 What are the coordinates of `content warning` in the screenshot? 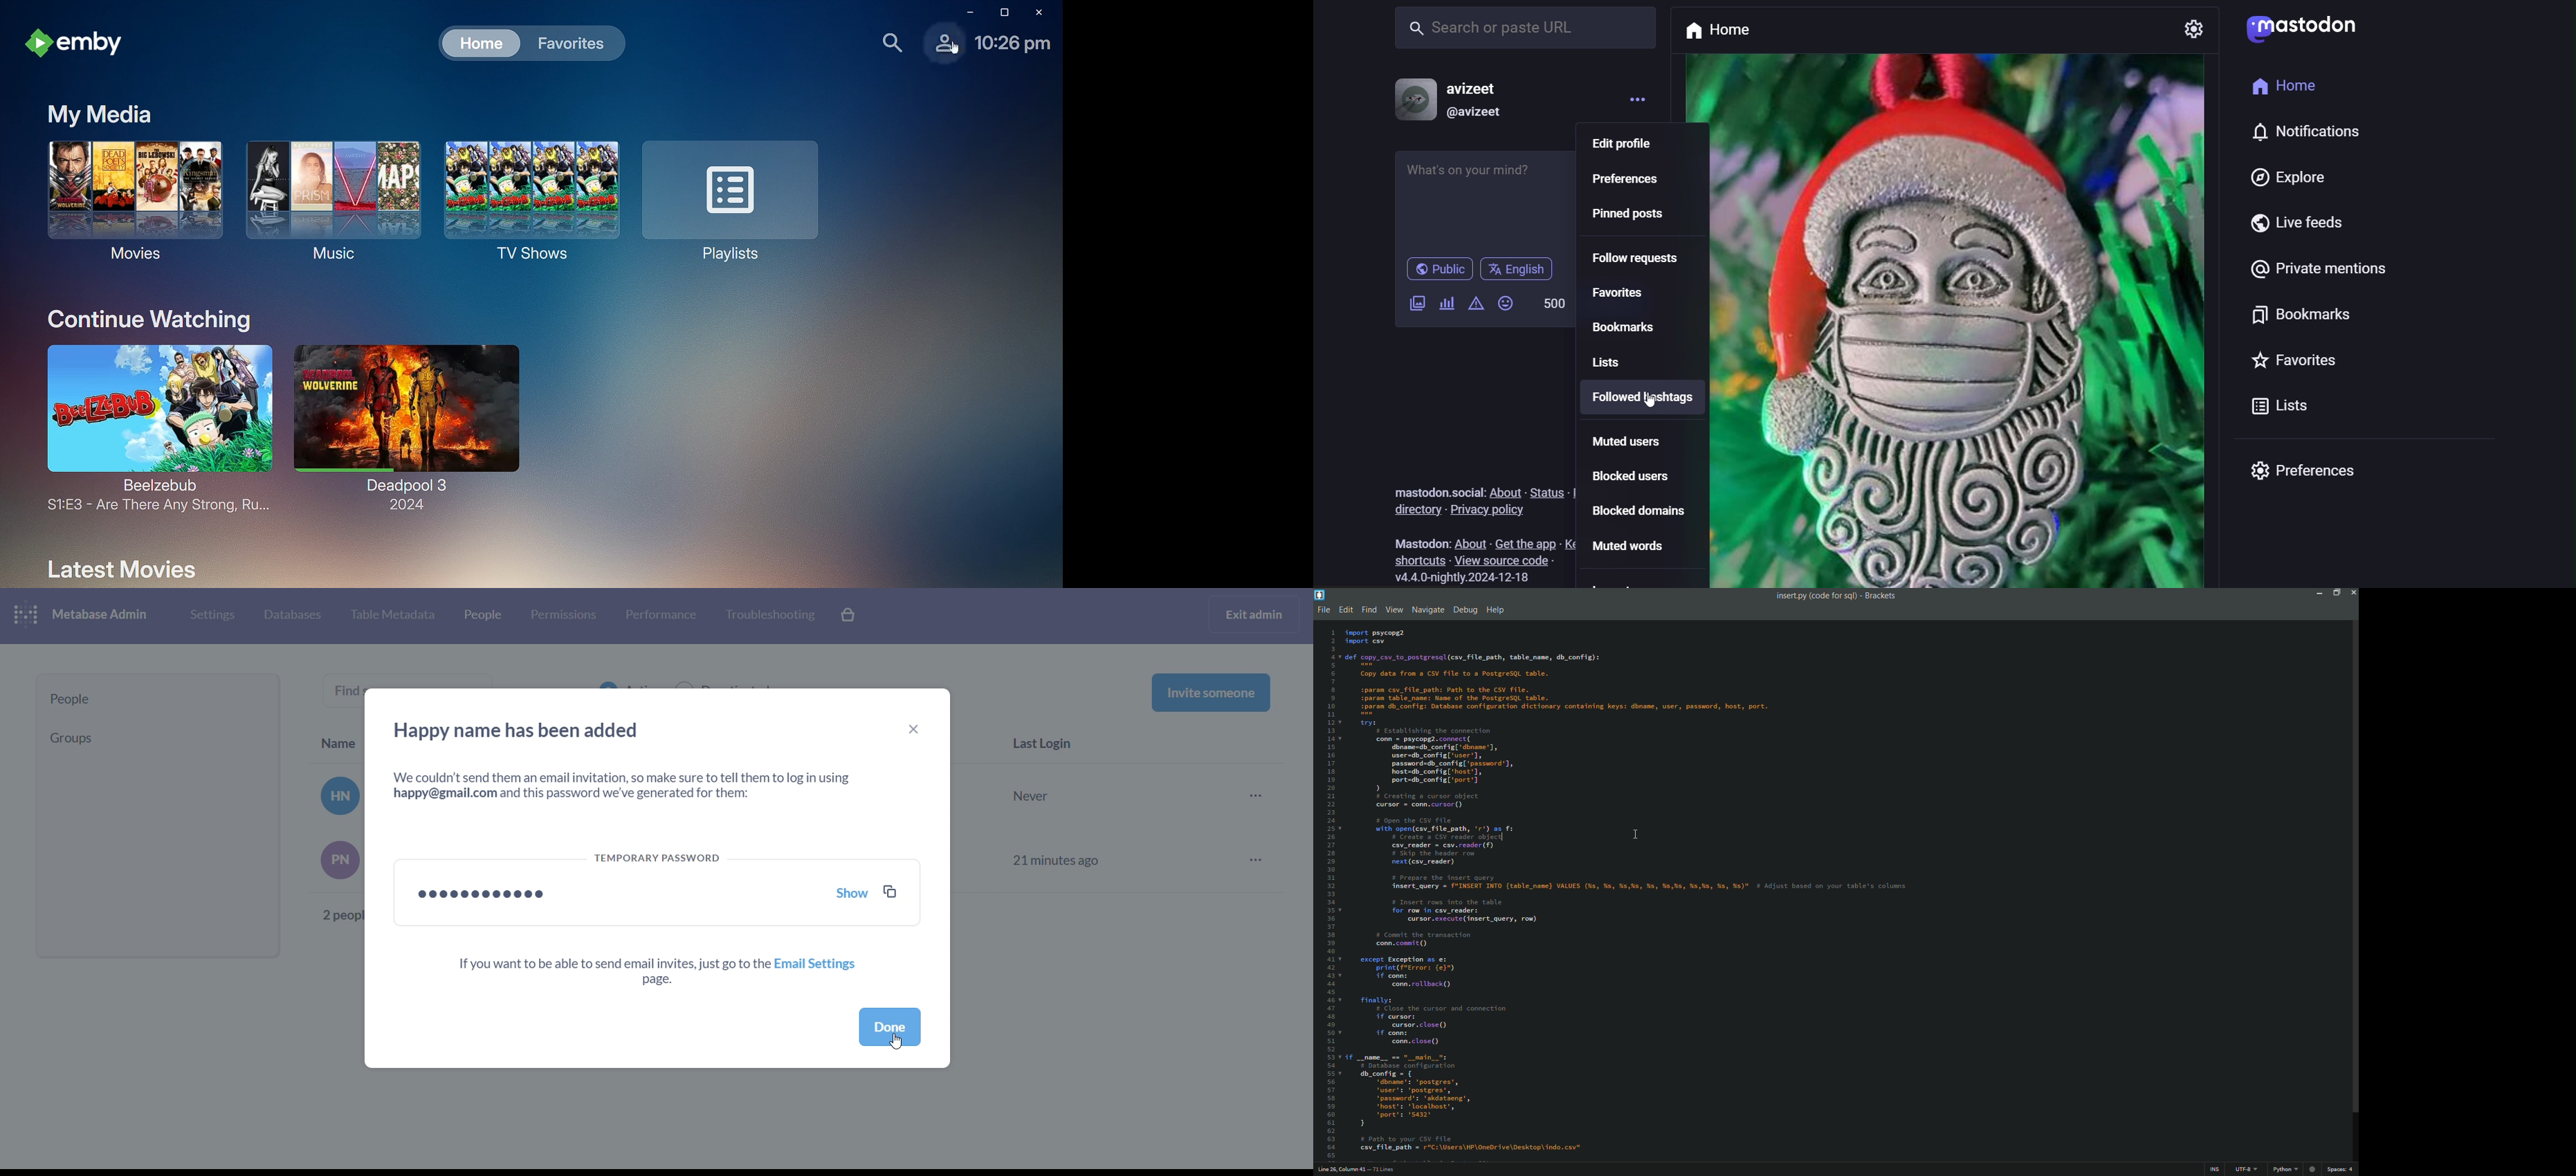 It's located at (1474, 308).